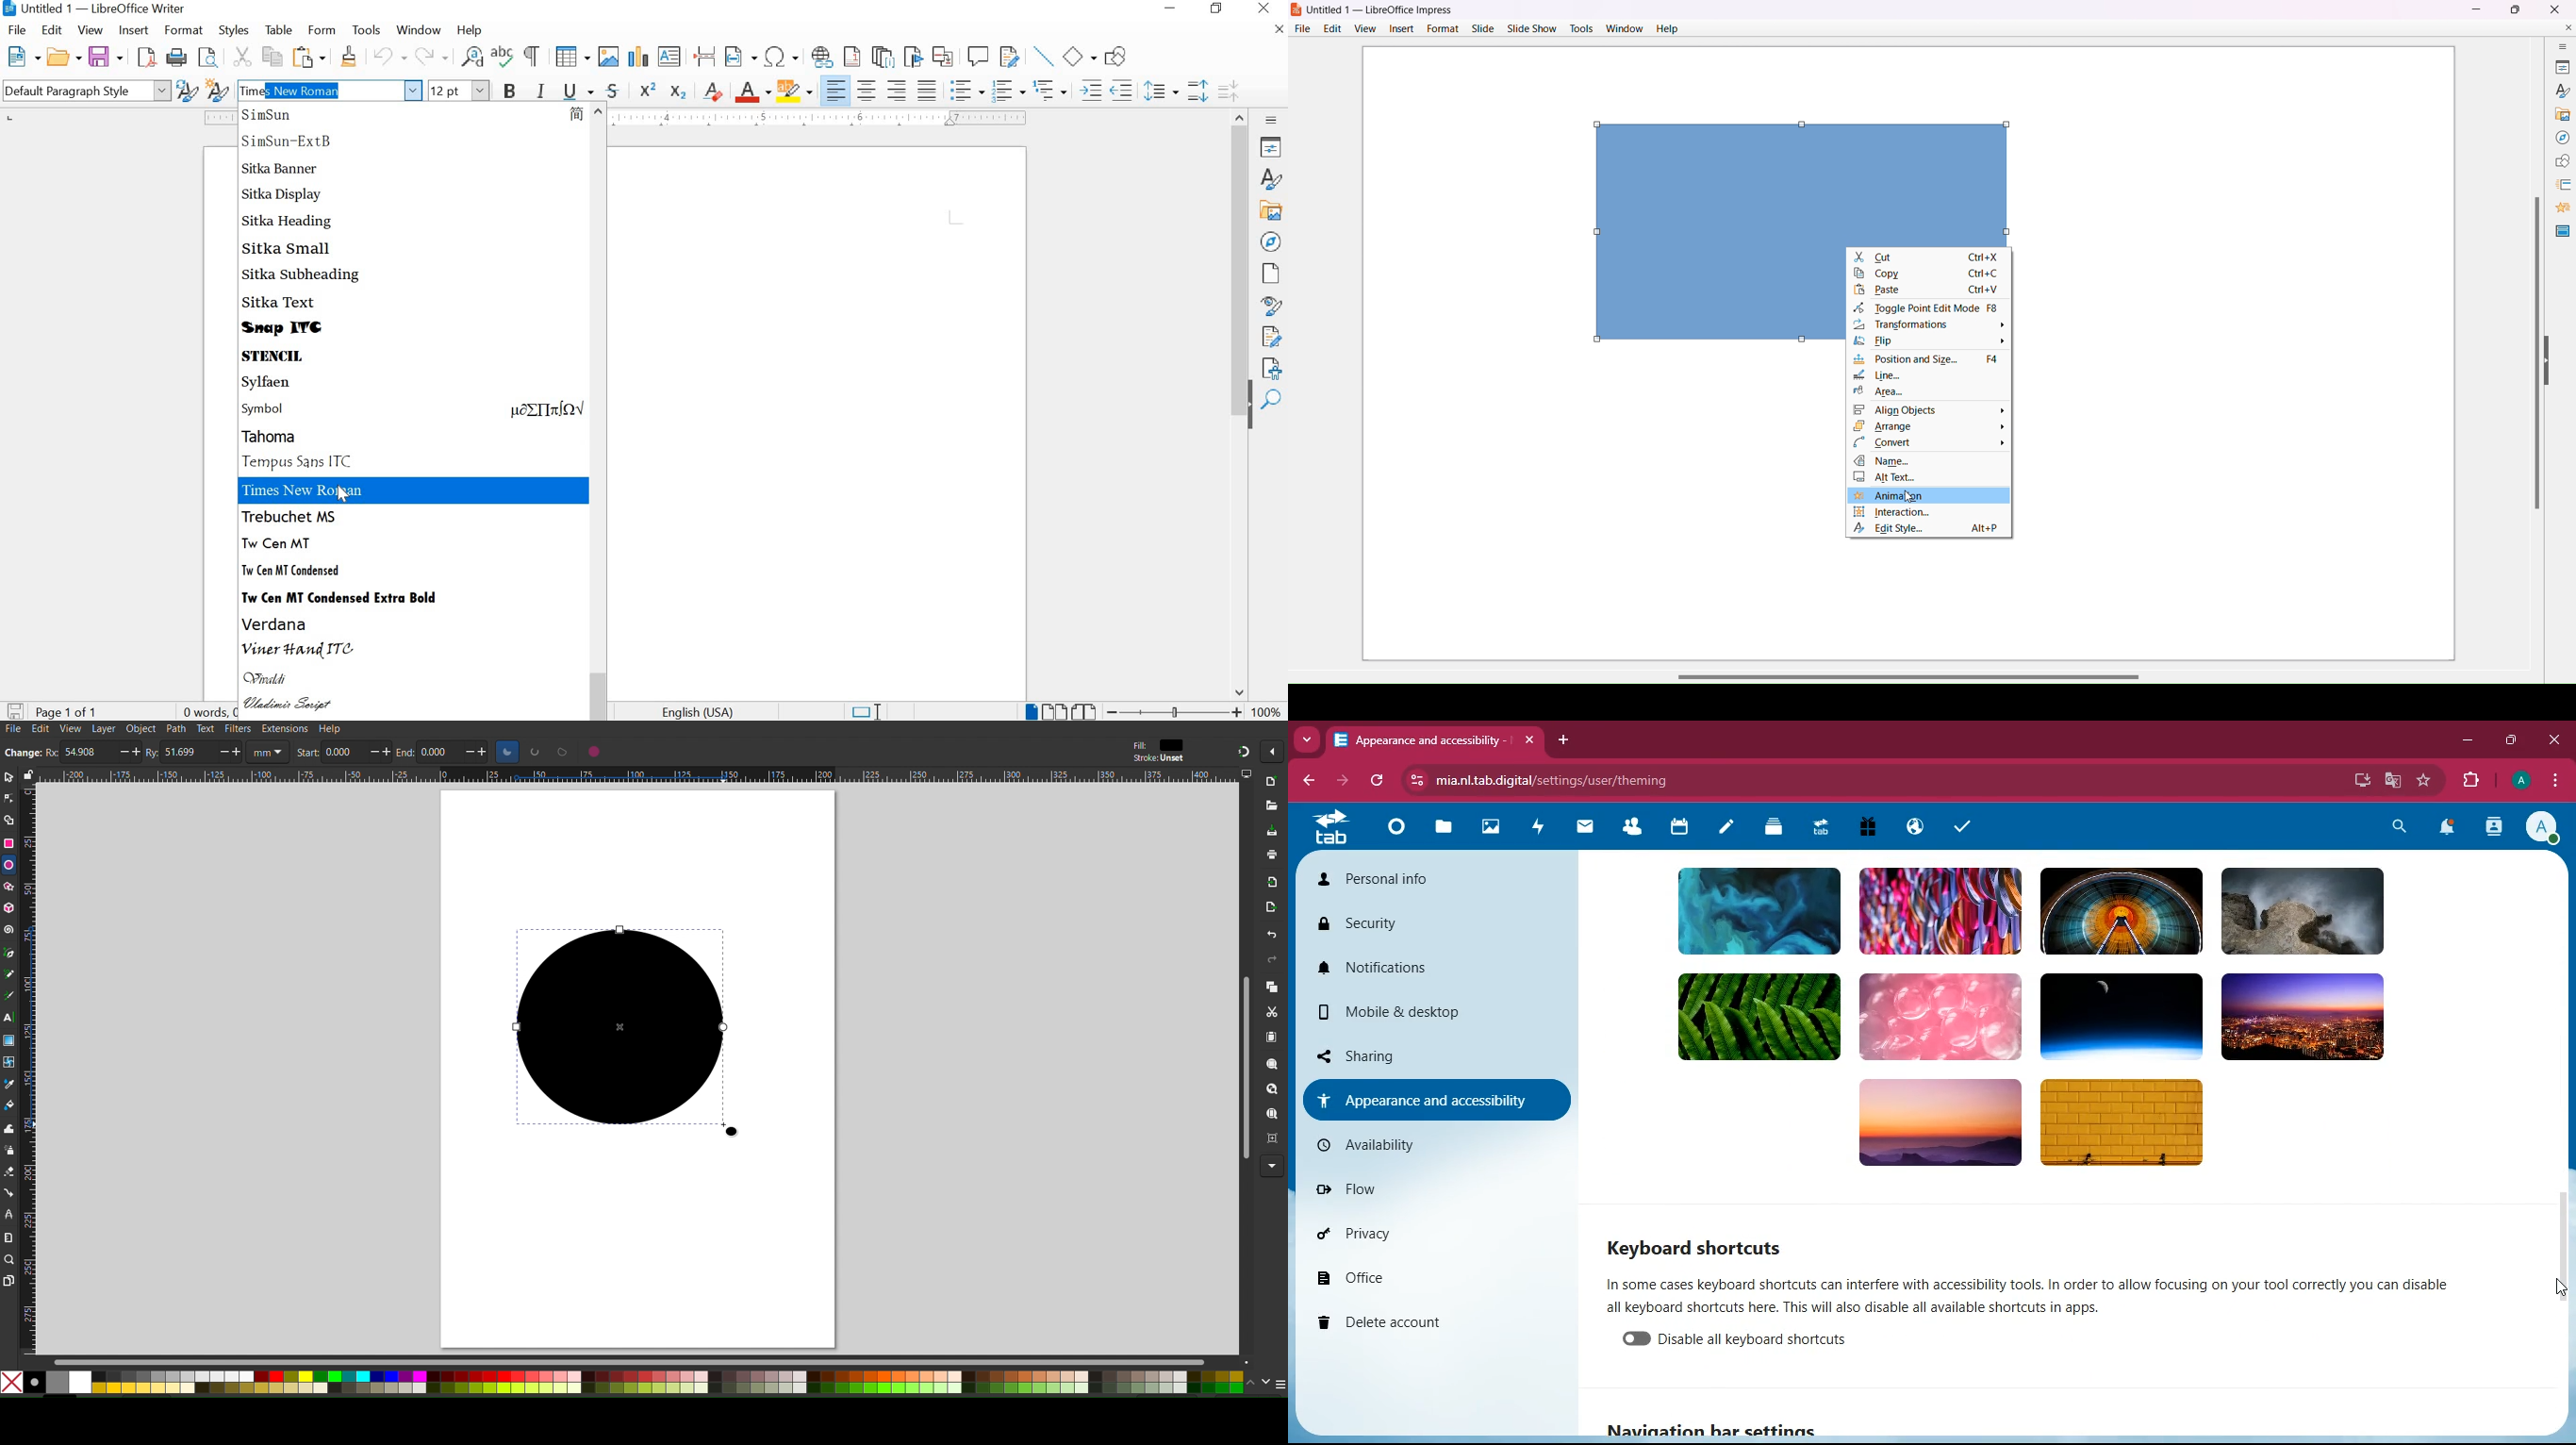  What do you see at coordinates (366, 31) in the screenshot?
I see `TOOLS` at bounding box center [366, 31].